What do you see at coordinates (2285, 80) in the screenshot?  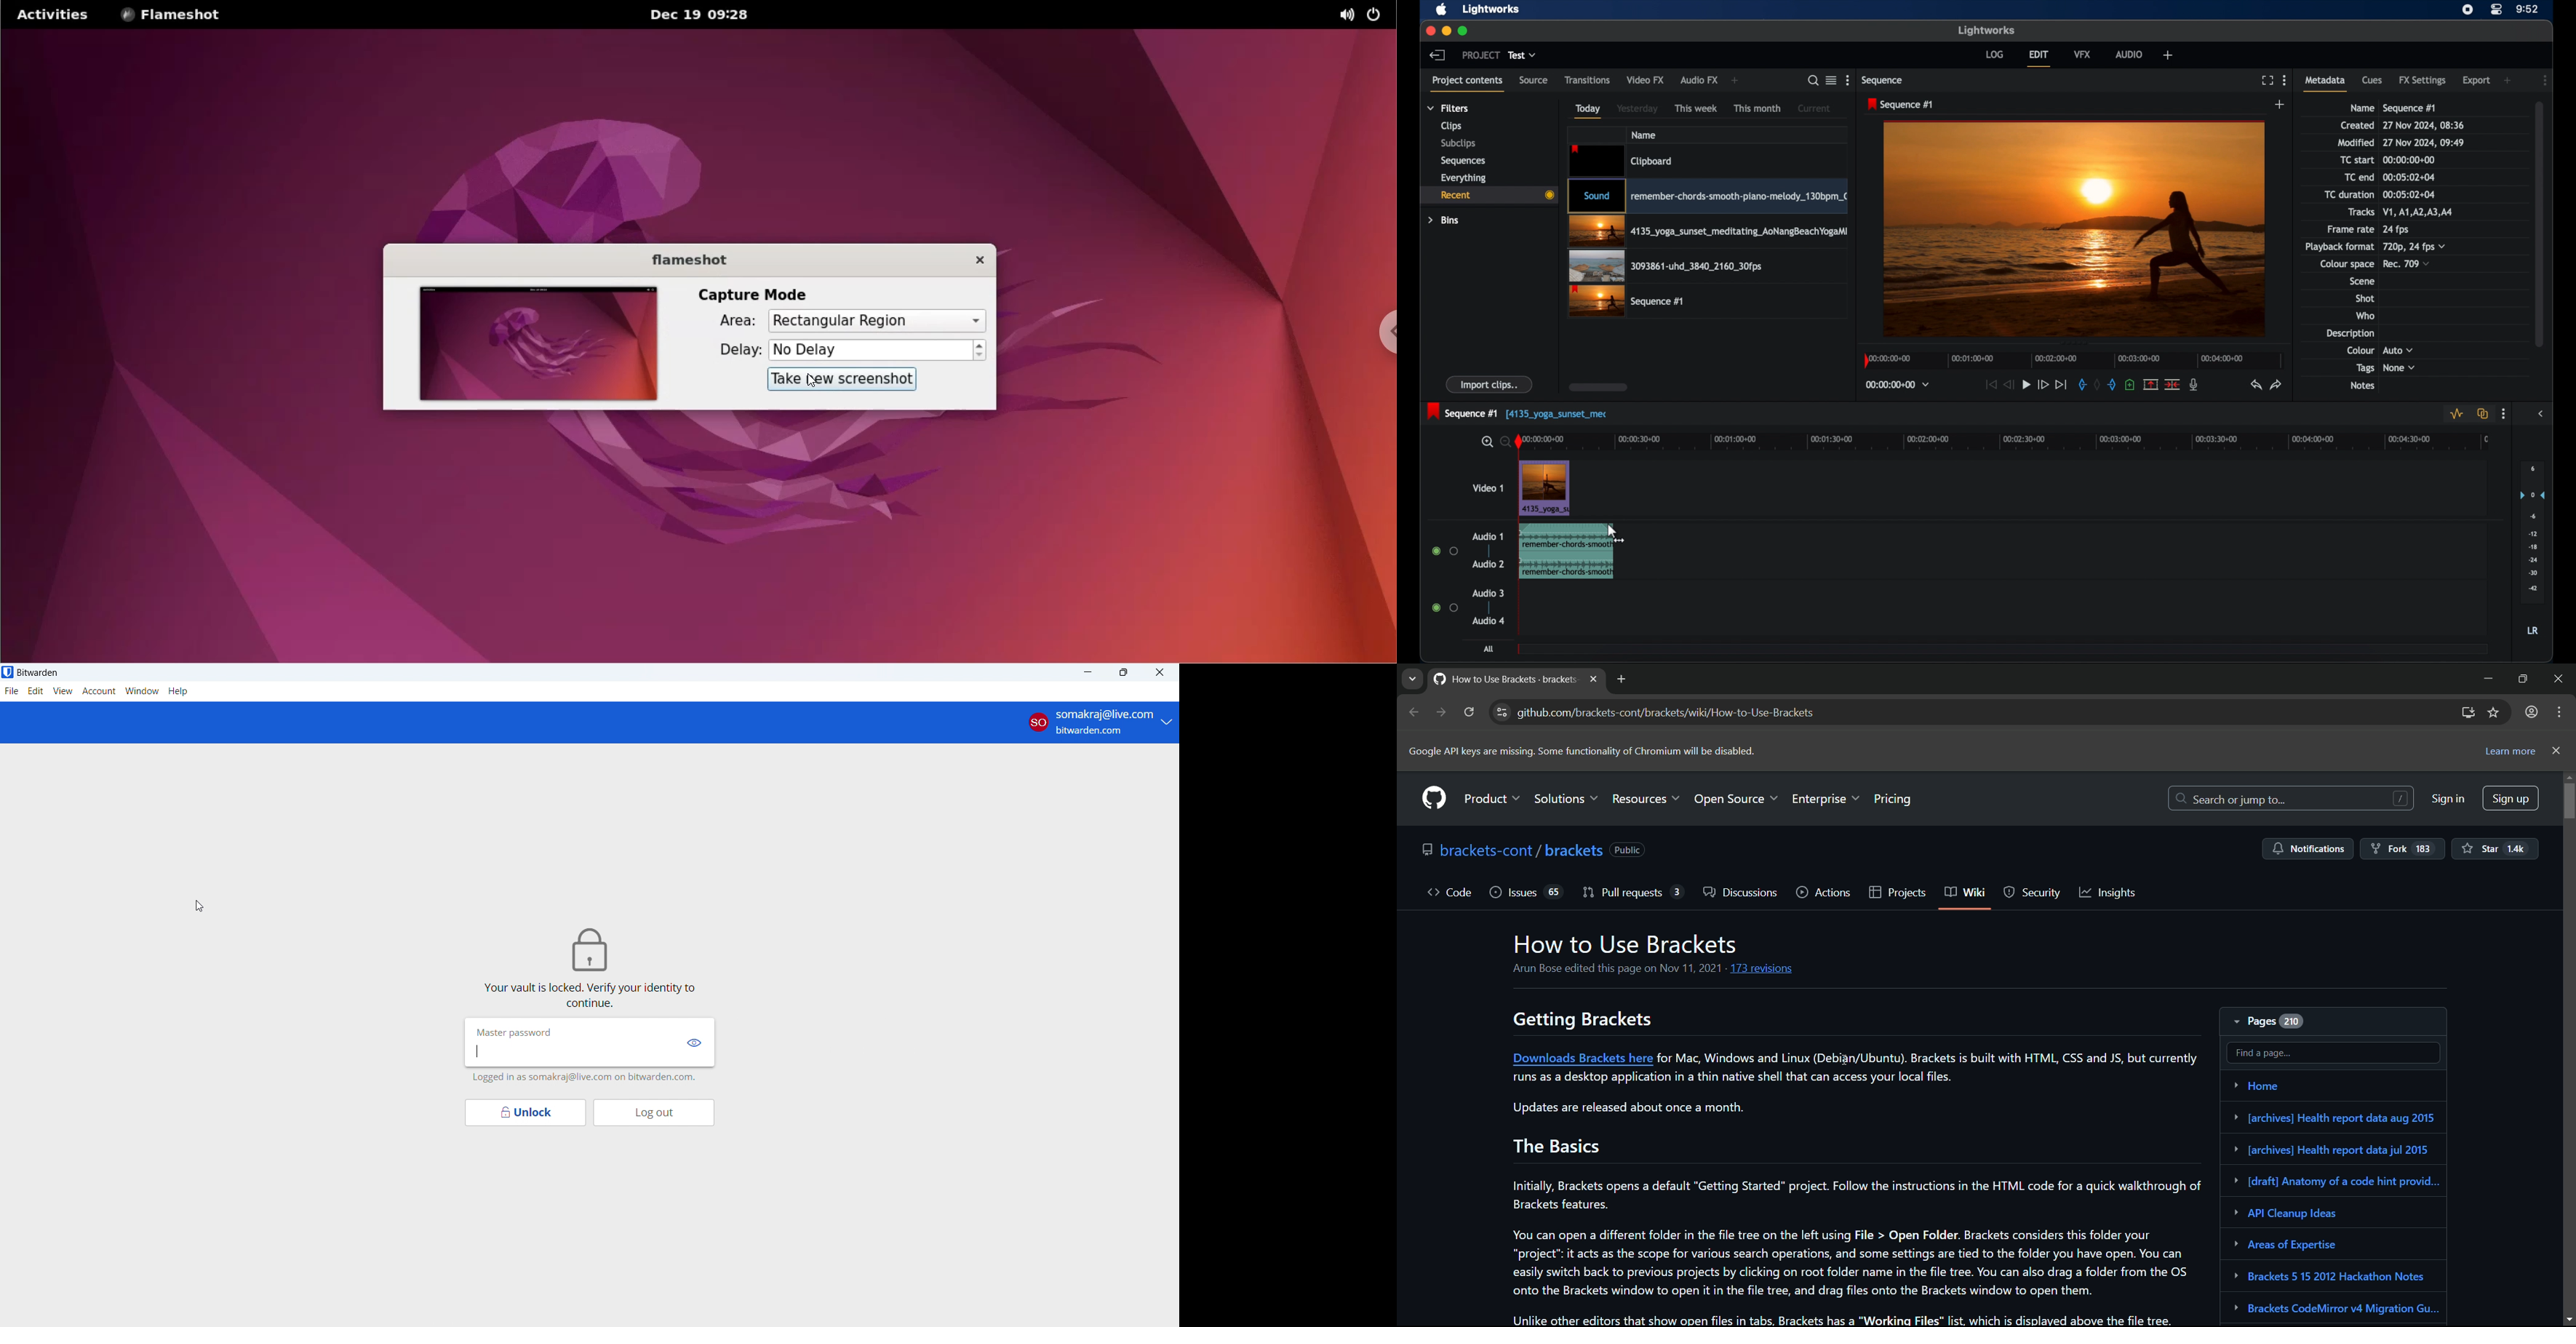 I see `more options` at bounding box center [2285, 80].